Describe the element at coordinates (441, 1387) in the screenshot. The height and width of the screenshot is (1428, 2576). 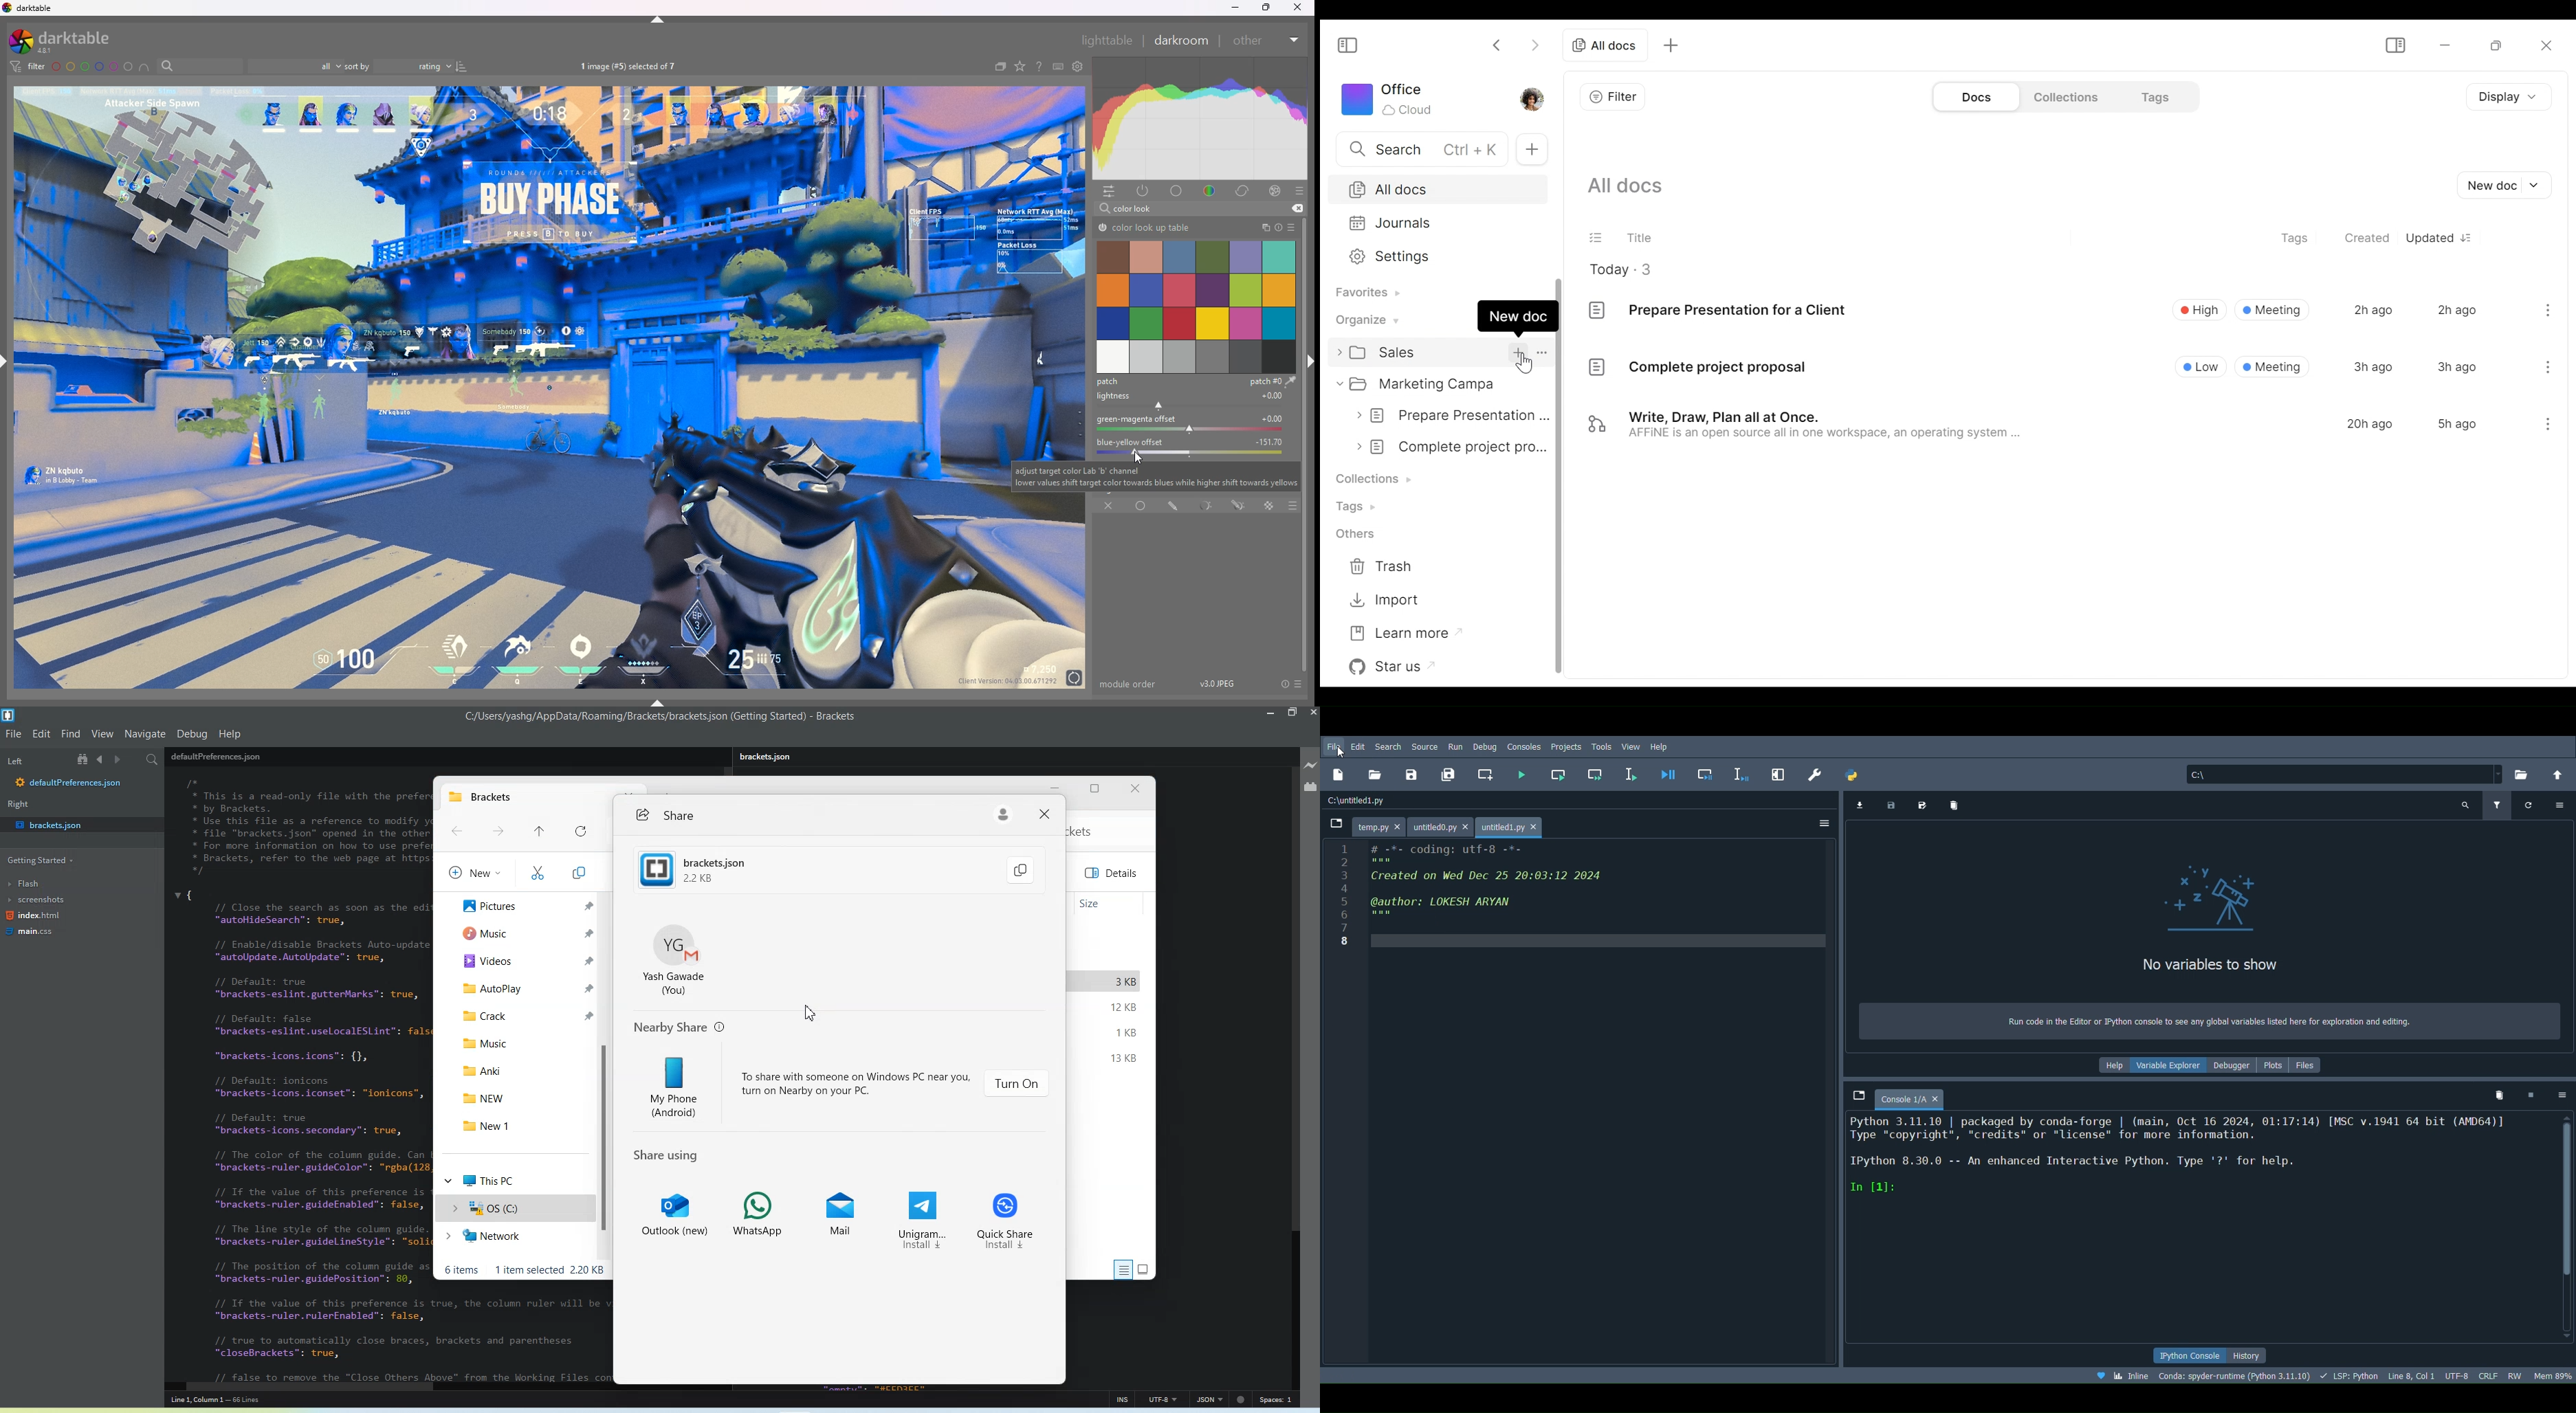
I see `Horizontal Scroll bar` at that location.